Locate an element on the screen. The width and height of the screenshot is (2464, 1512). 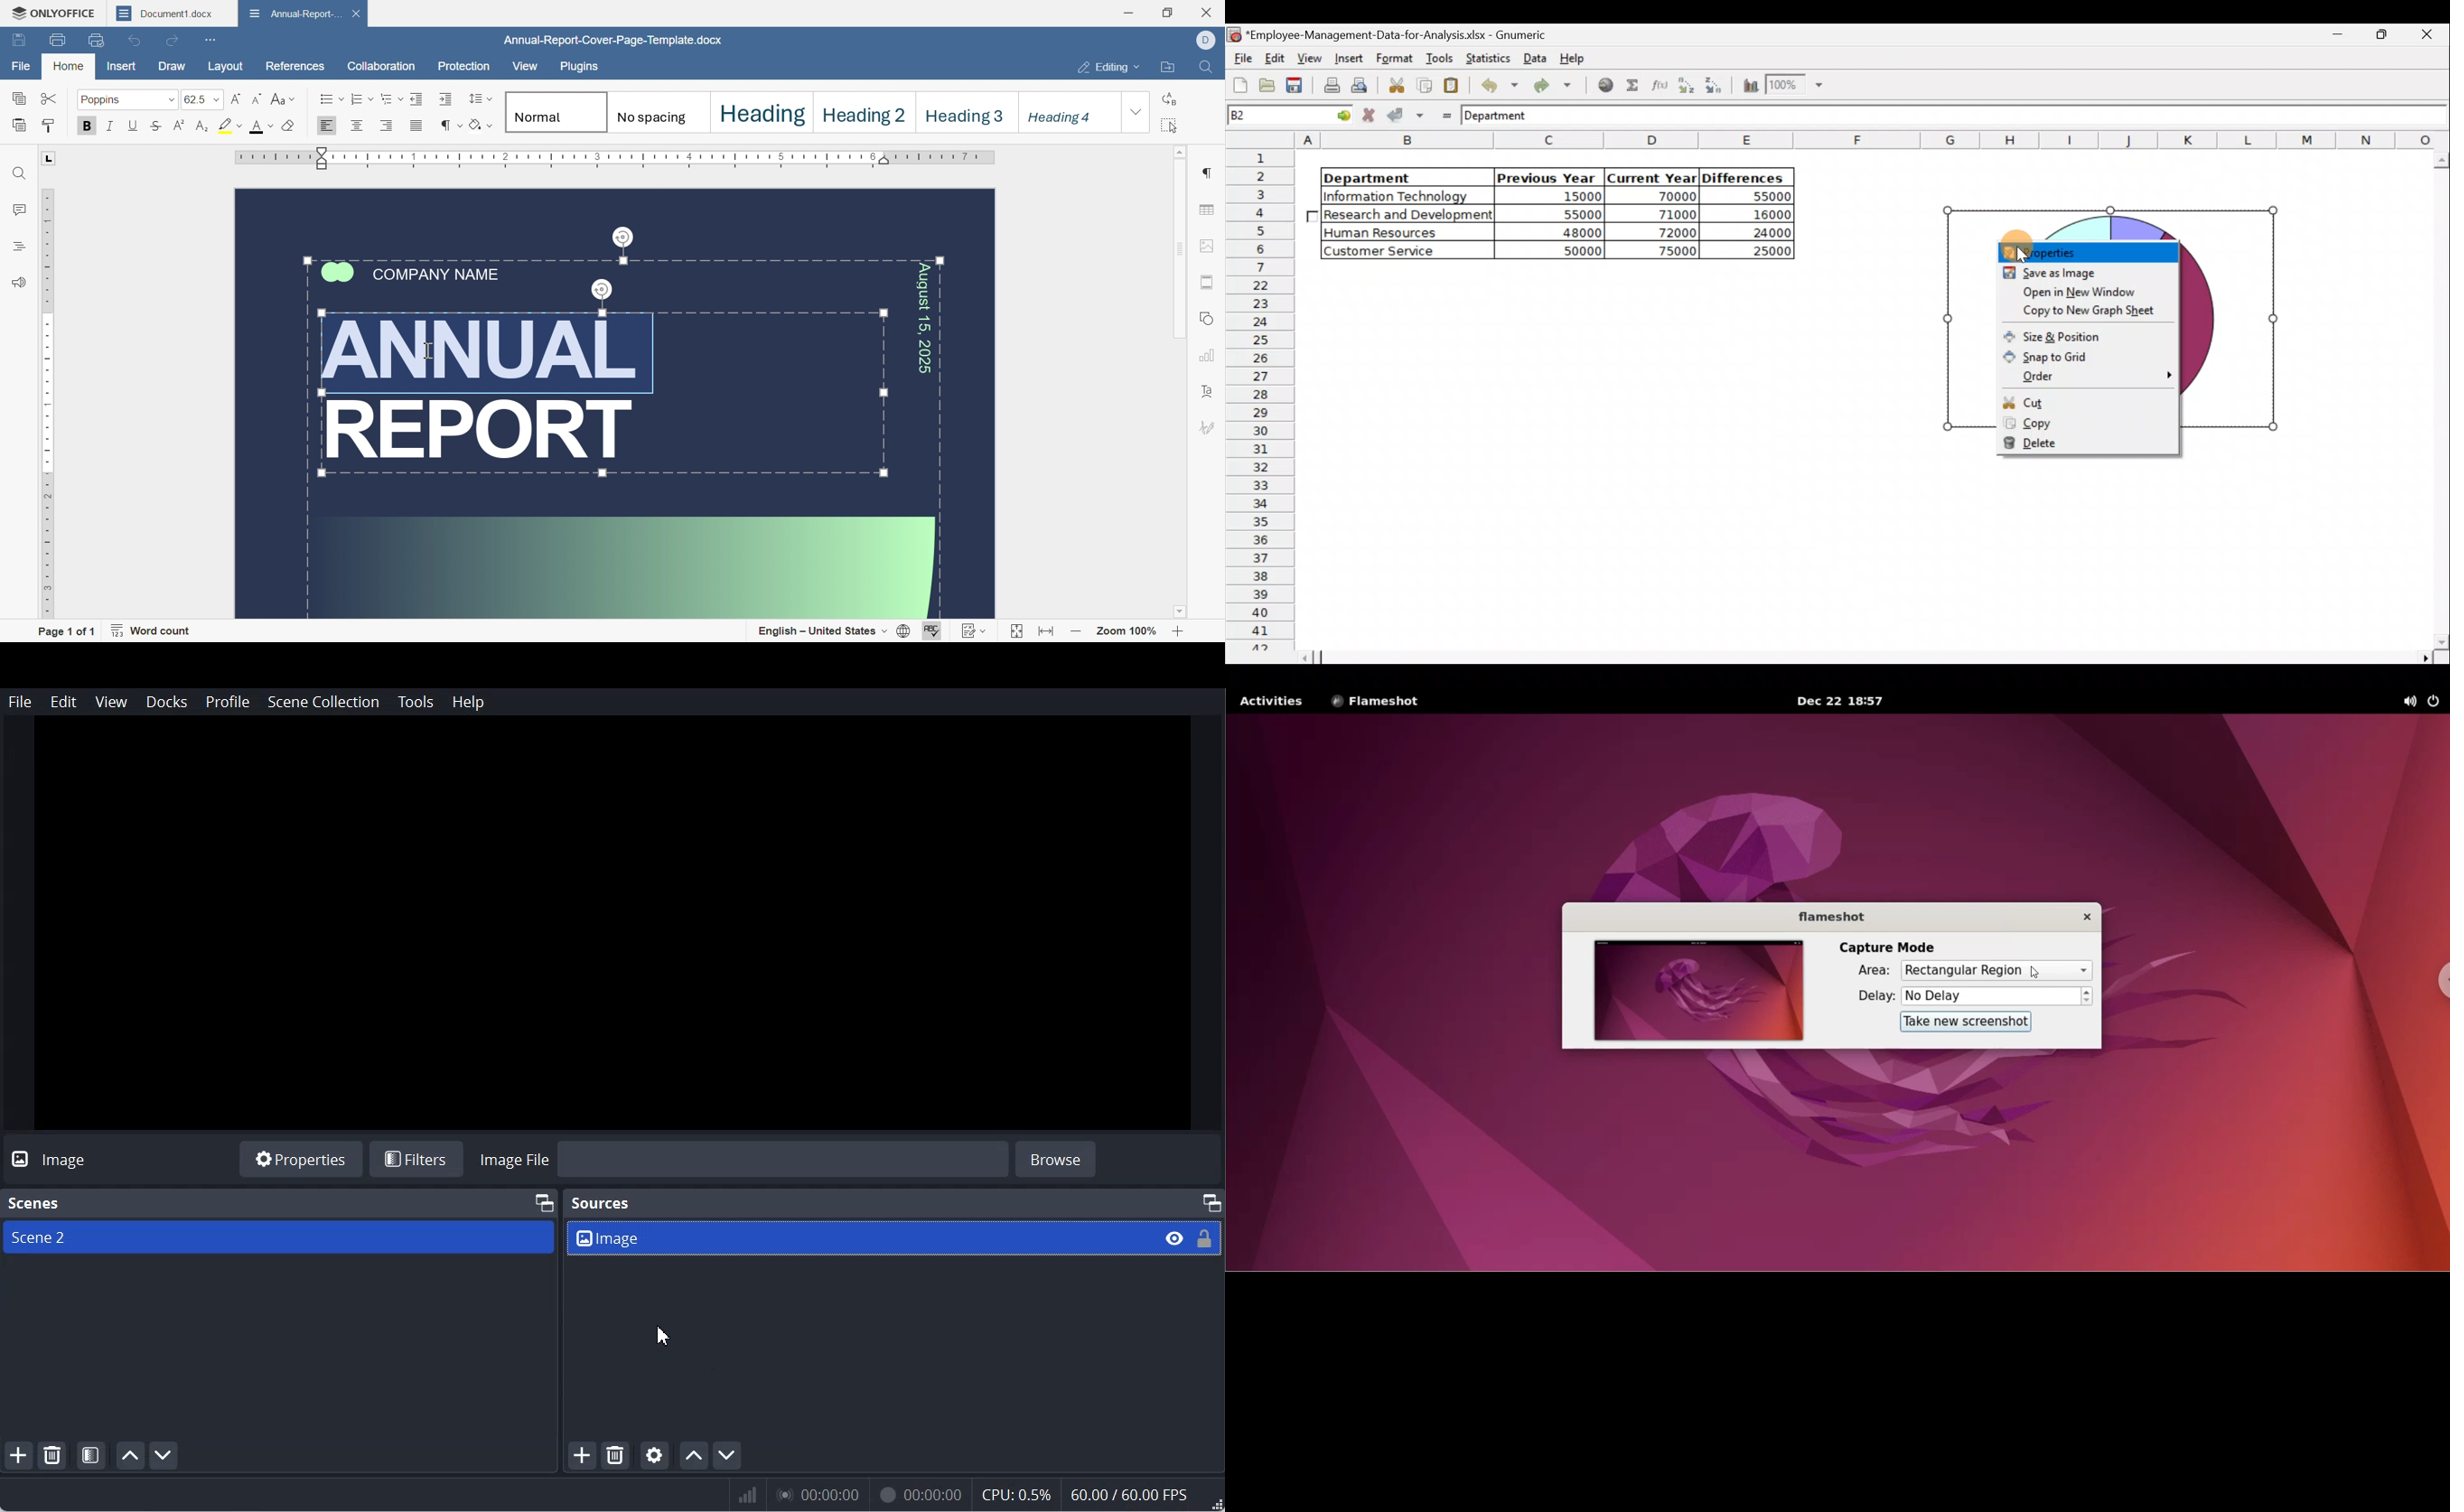
Undo last action is located at coordinates (1497, 85).